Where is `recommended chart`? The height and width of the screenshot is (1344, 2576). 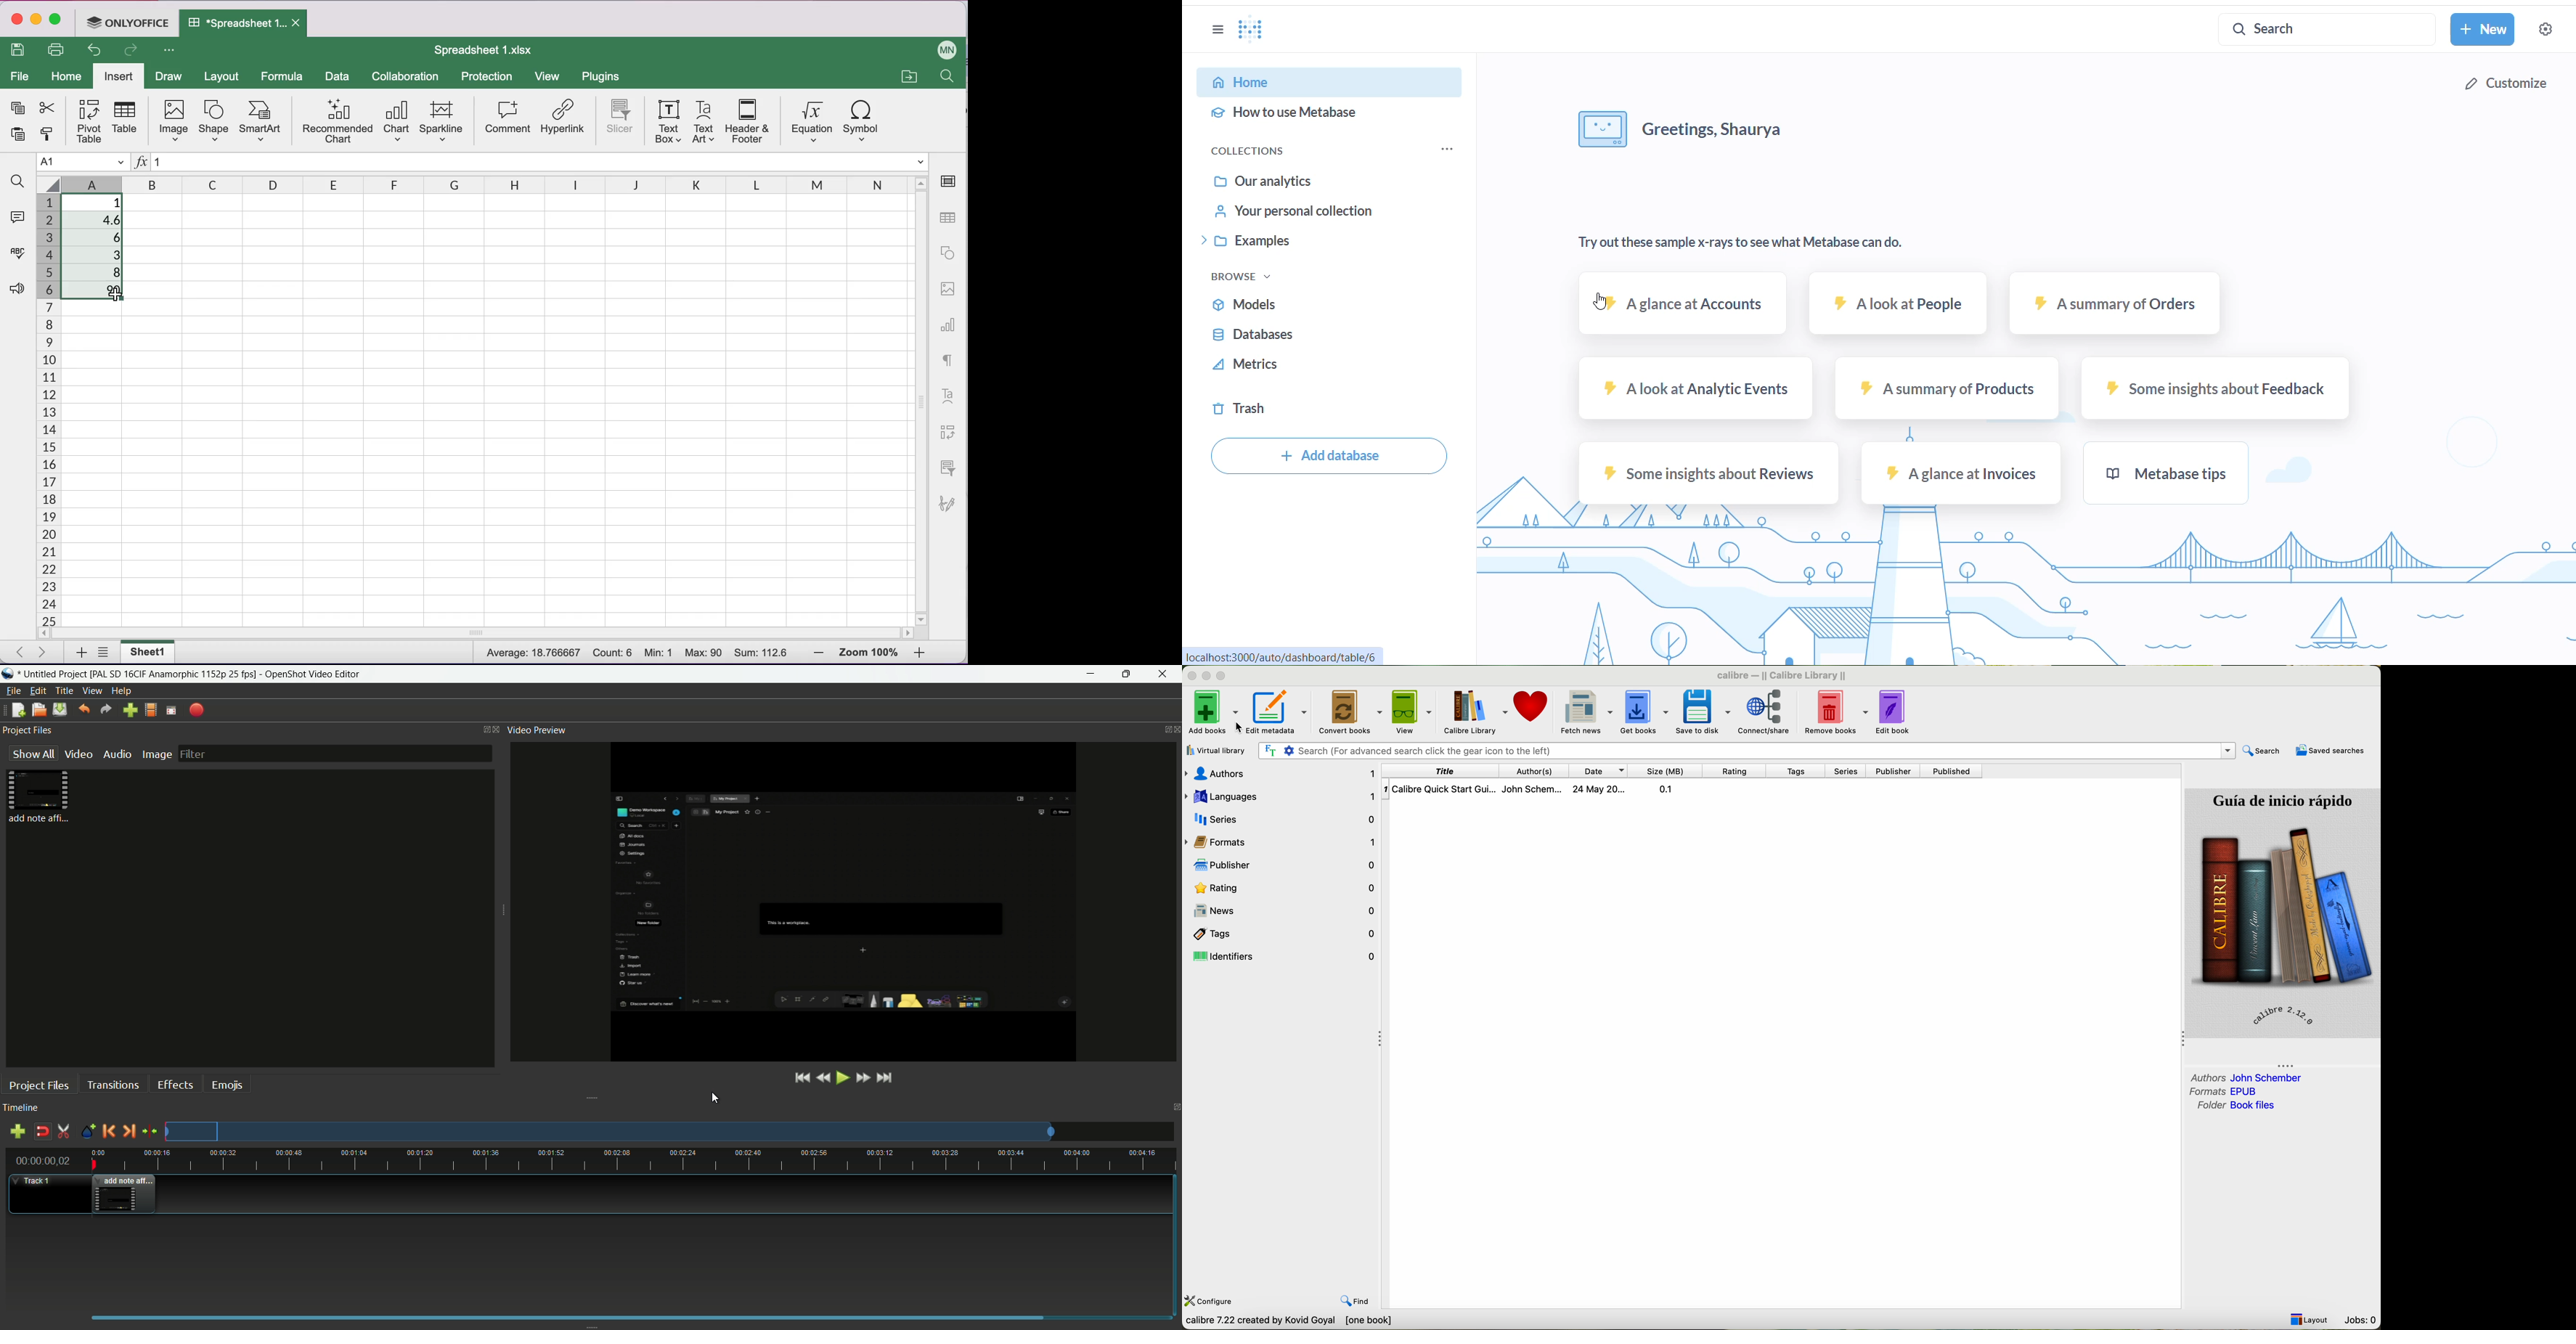
recommended chart is located at coordinates (335, 123).